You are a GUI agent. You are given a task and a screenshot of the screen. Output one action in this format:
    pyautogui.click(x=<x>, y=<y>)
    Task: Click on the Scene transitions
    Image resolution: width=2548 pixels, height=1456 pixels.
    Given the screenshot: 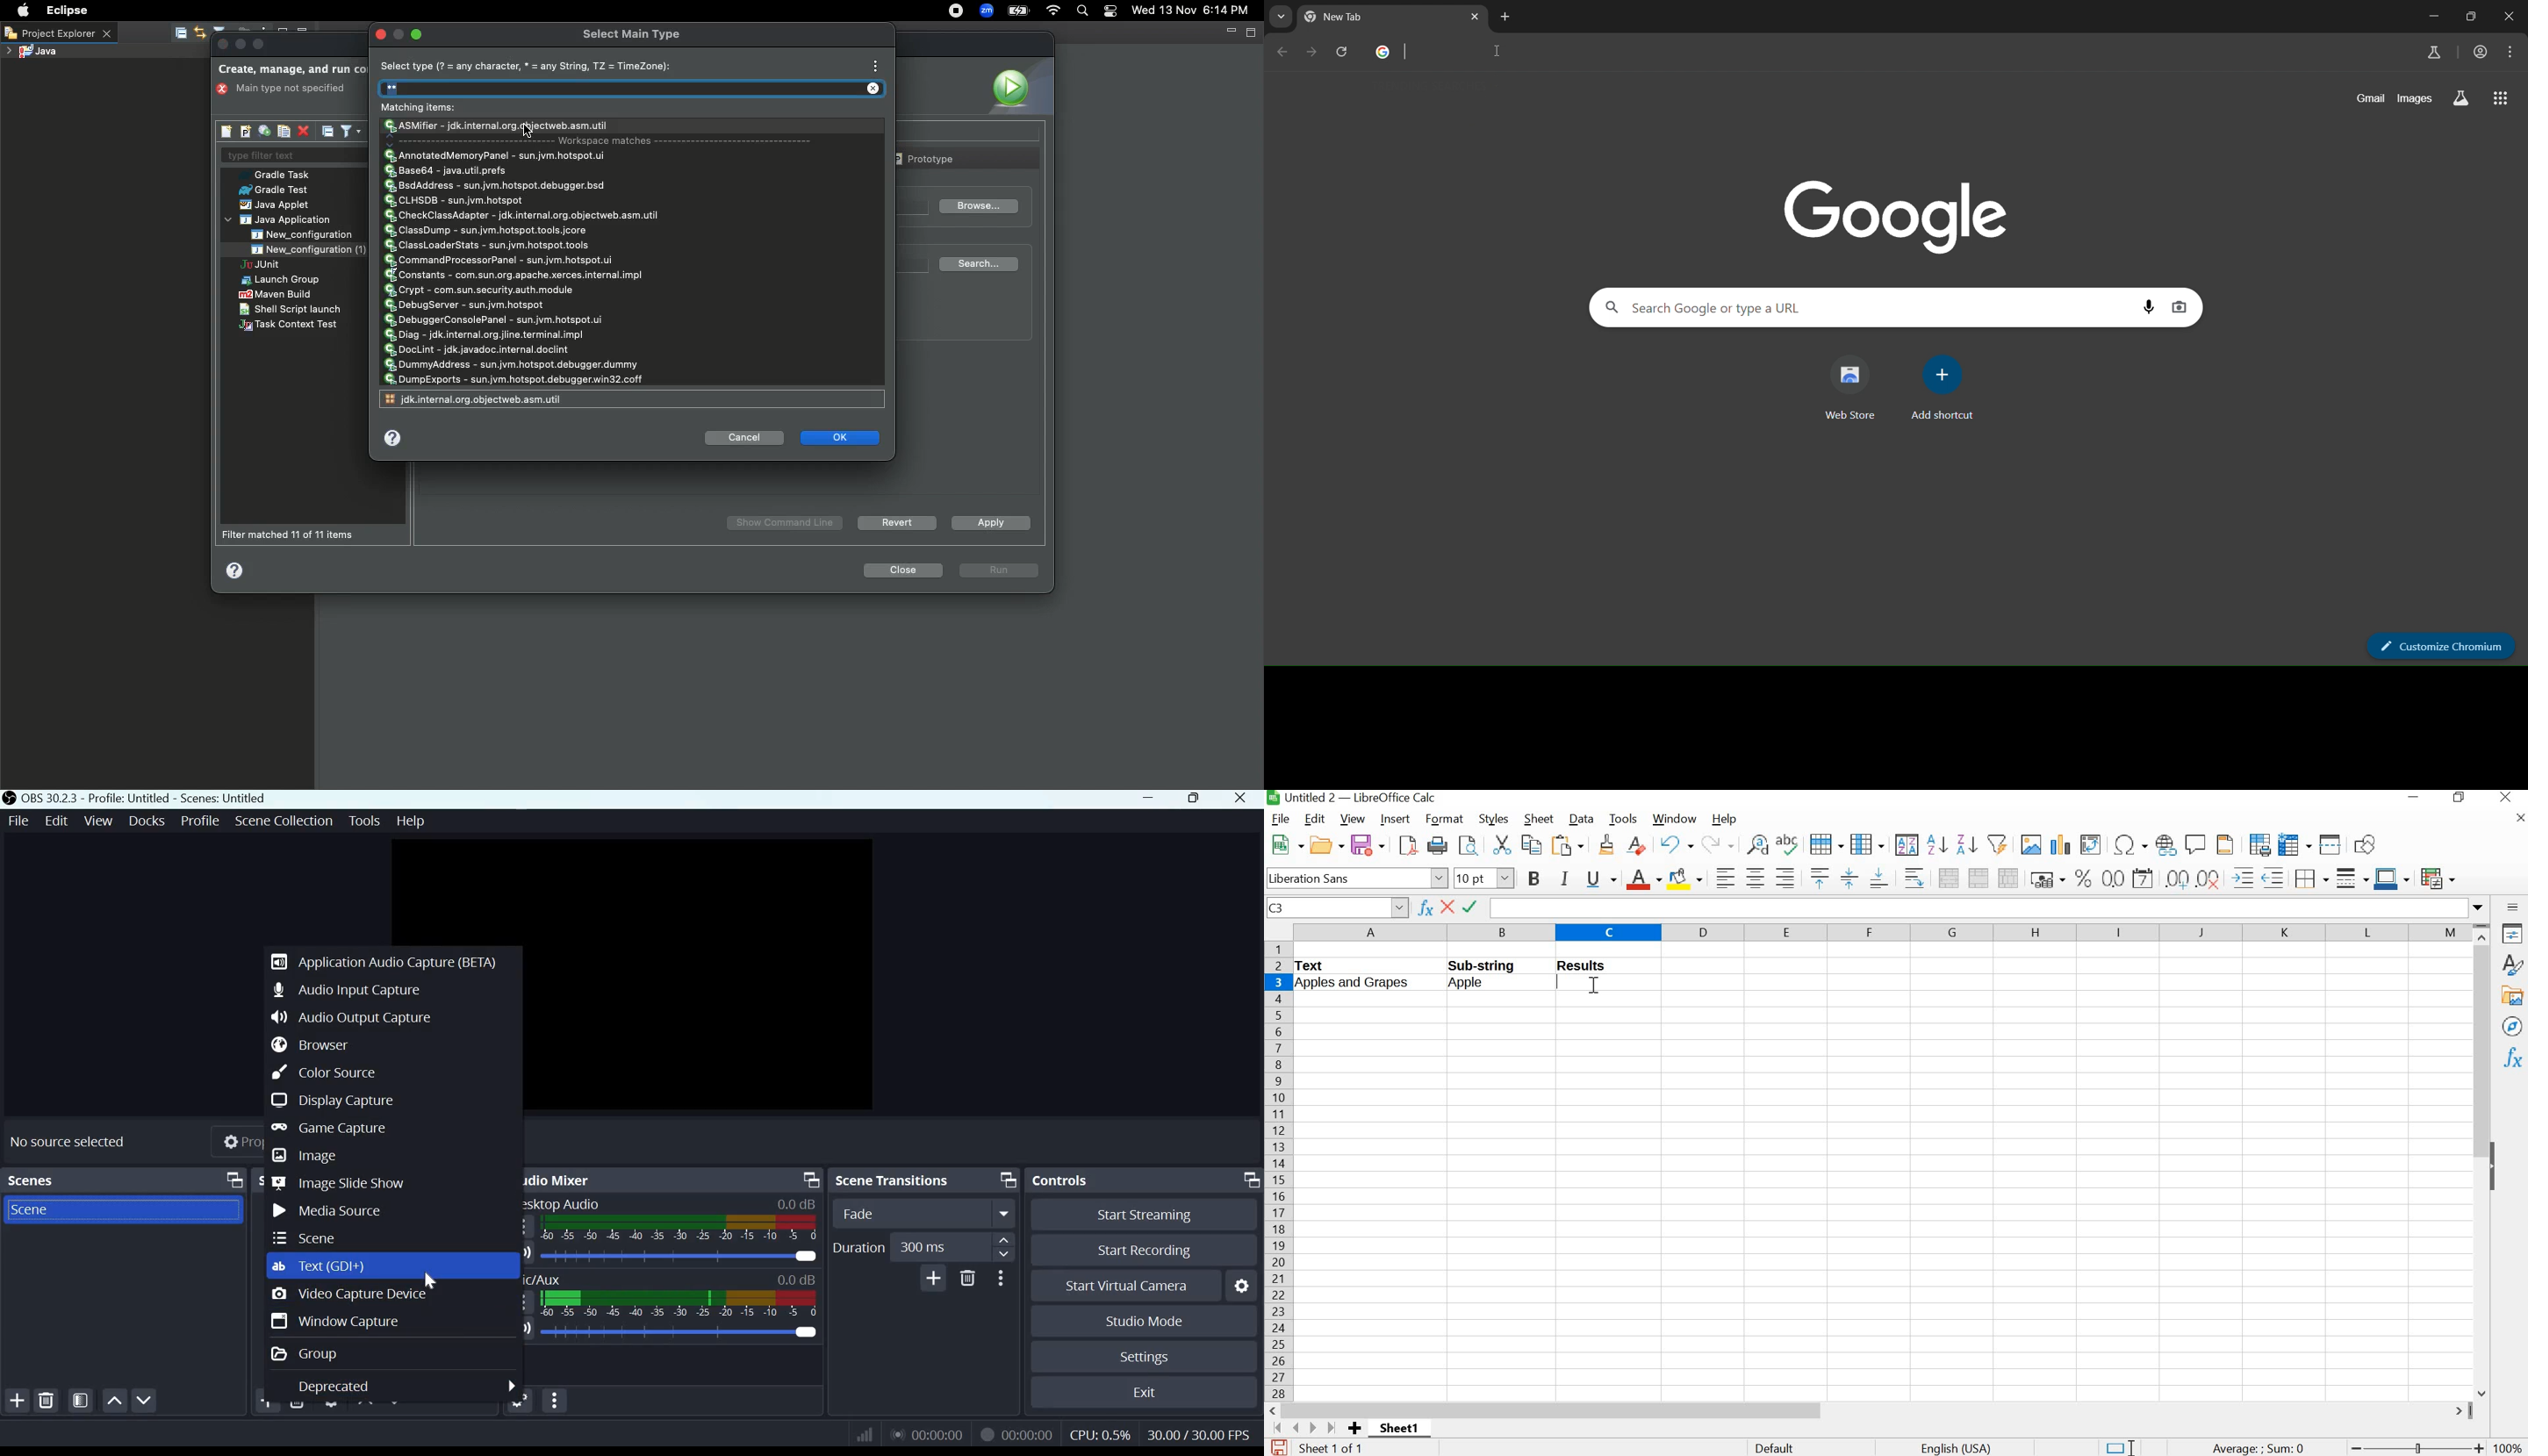 What is the action you would take?
    pyautogui.click(x=895, y=1180)
    